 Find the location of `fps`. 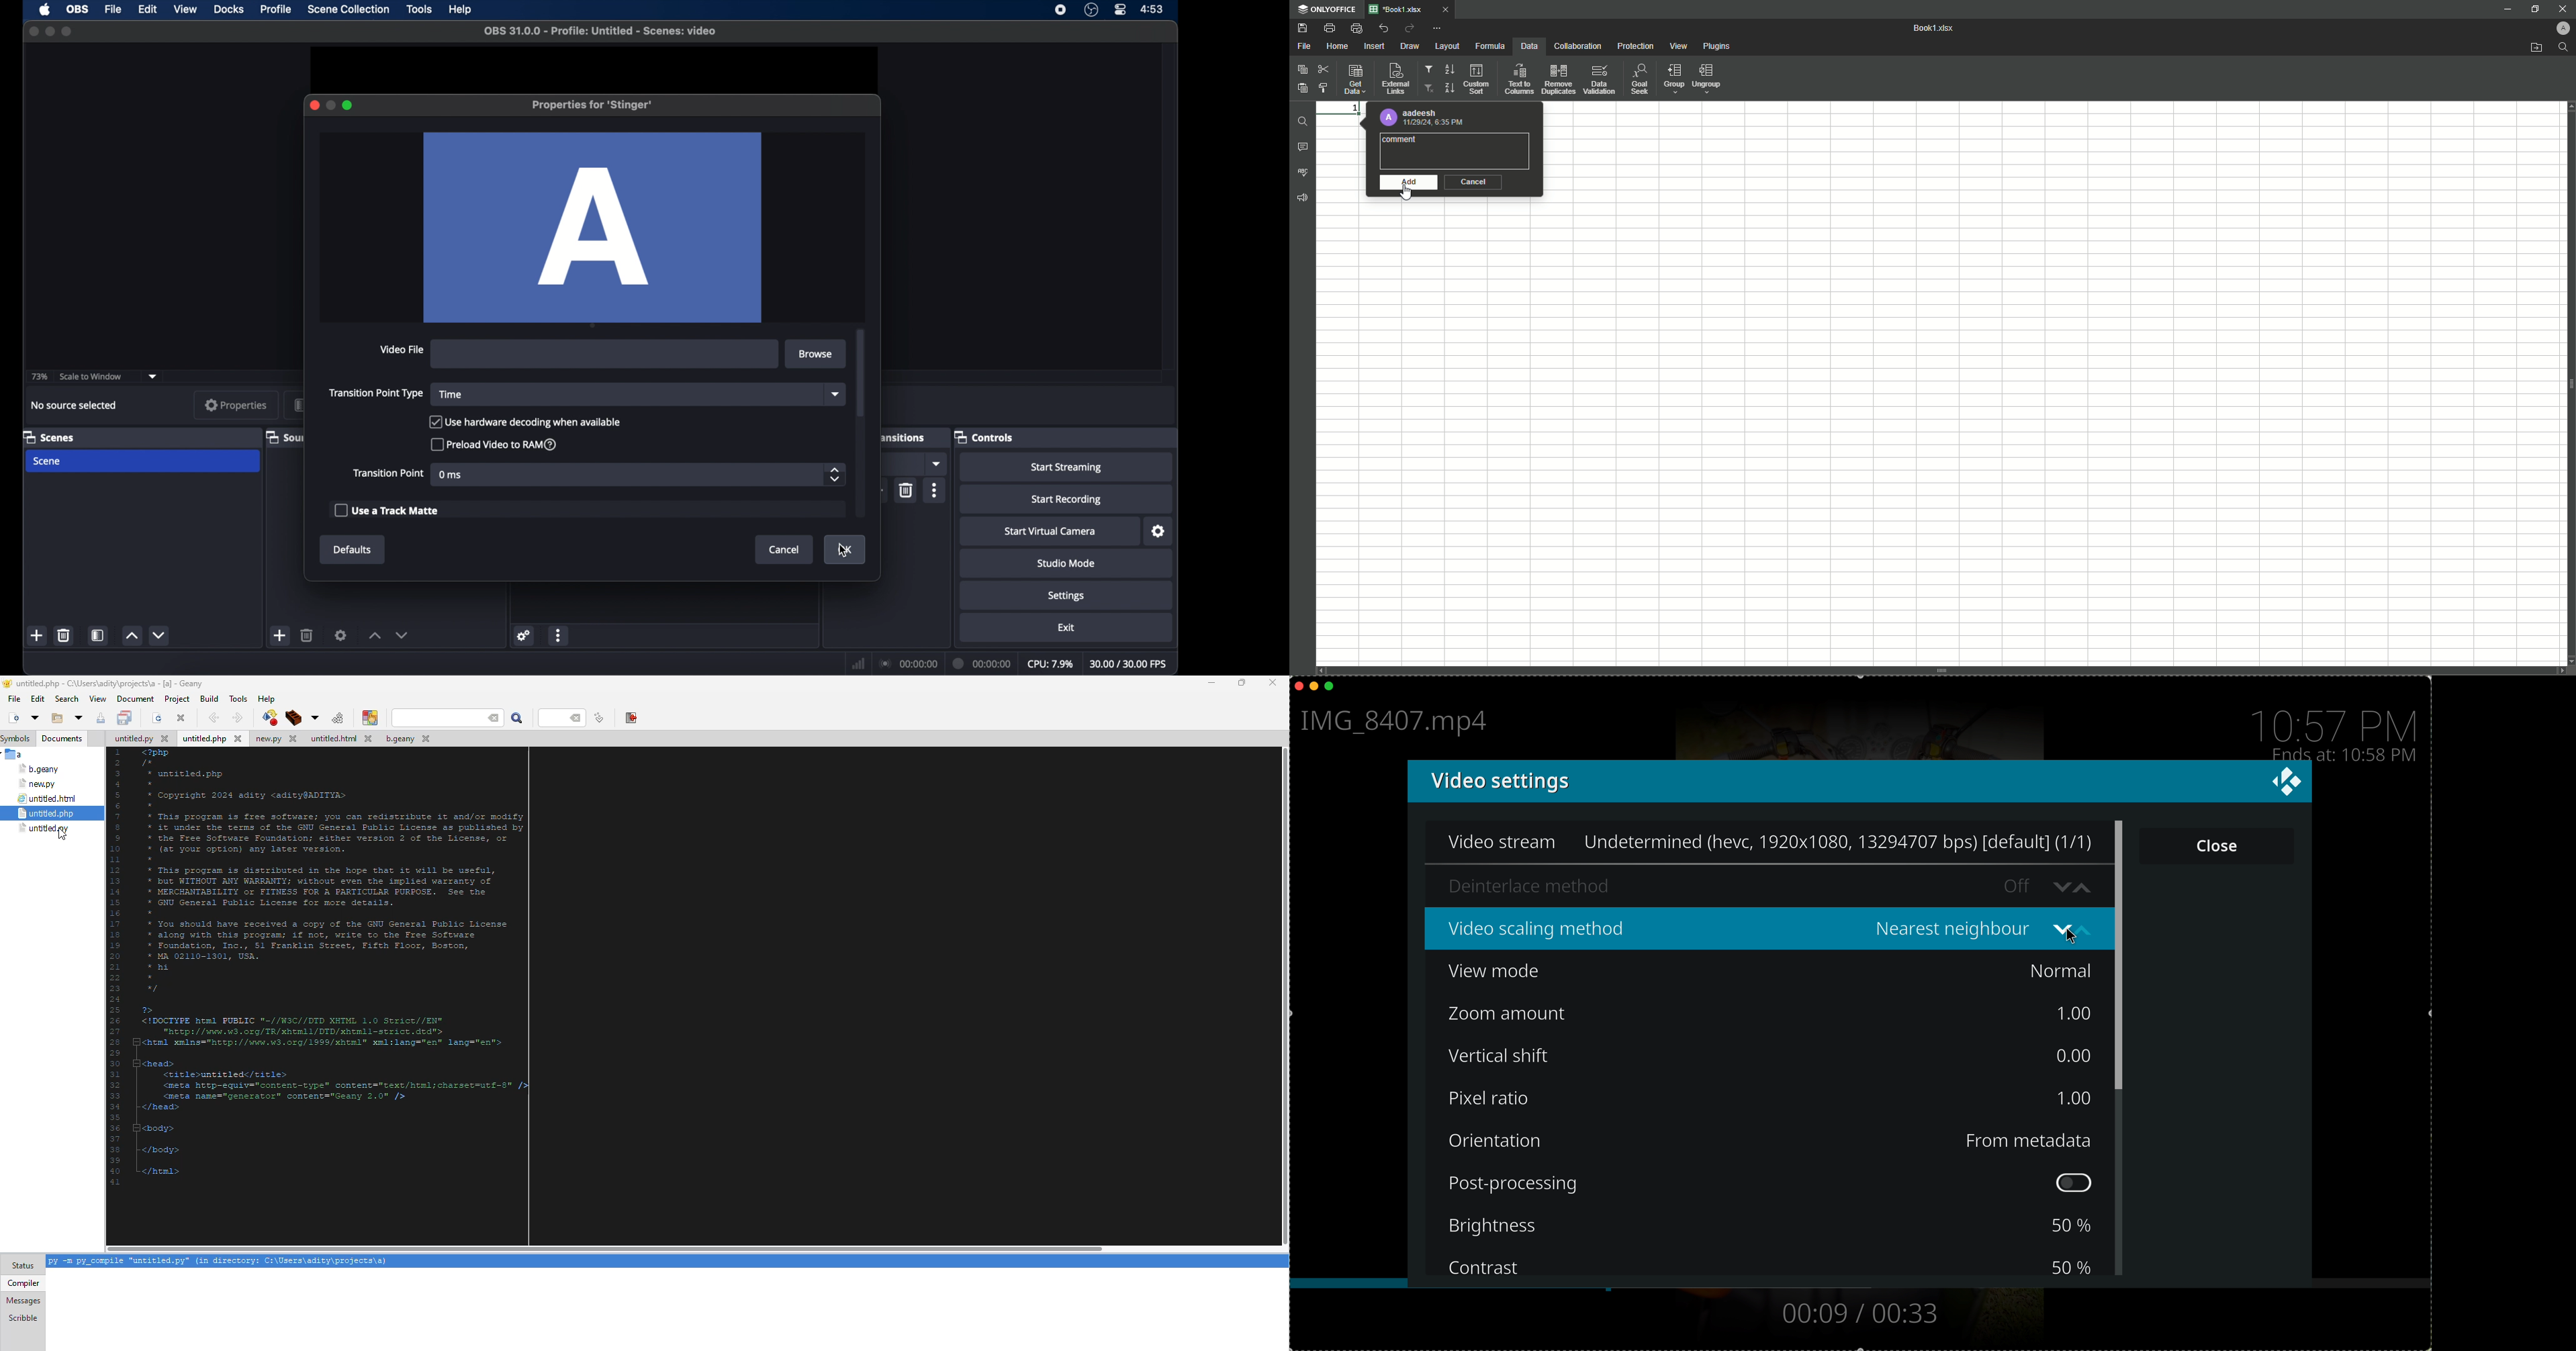

fps is located at coordinates (1129, 664).